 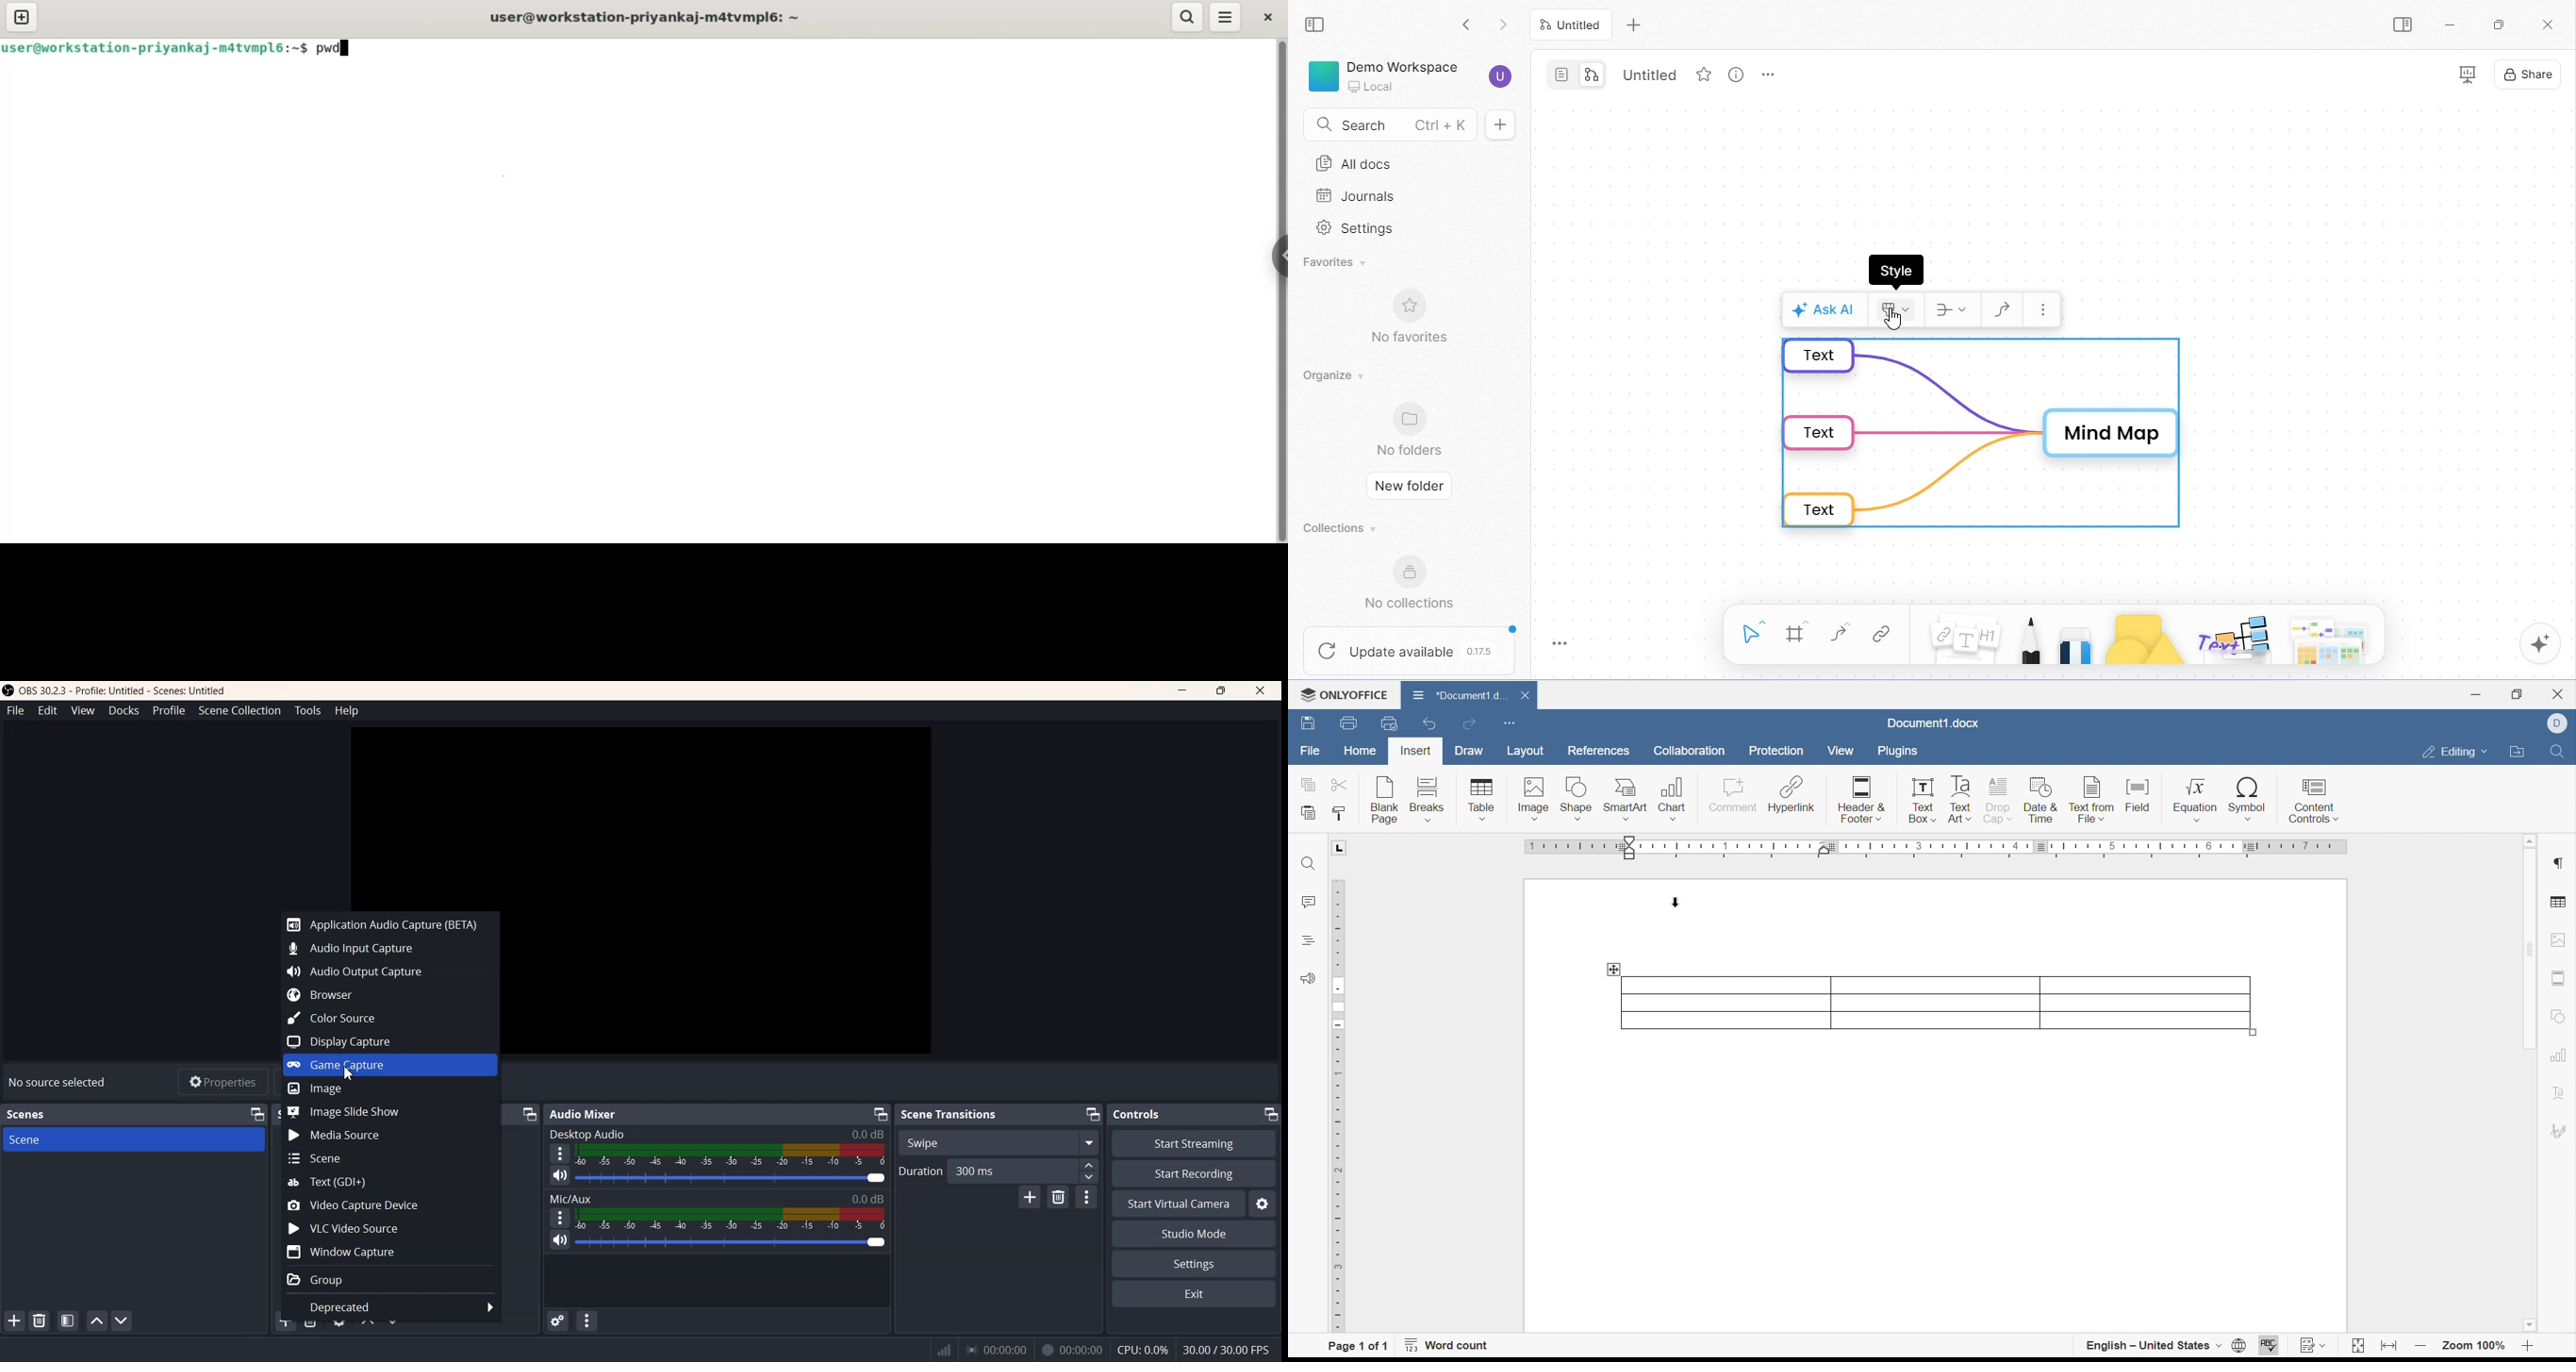 I want to click on Cursor, so click(x=350, y=1071).